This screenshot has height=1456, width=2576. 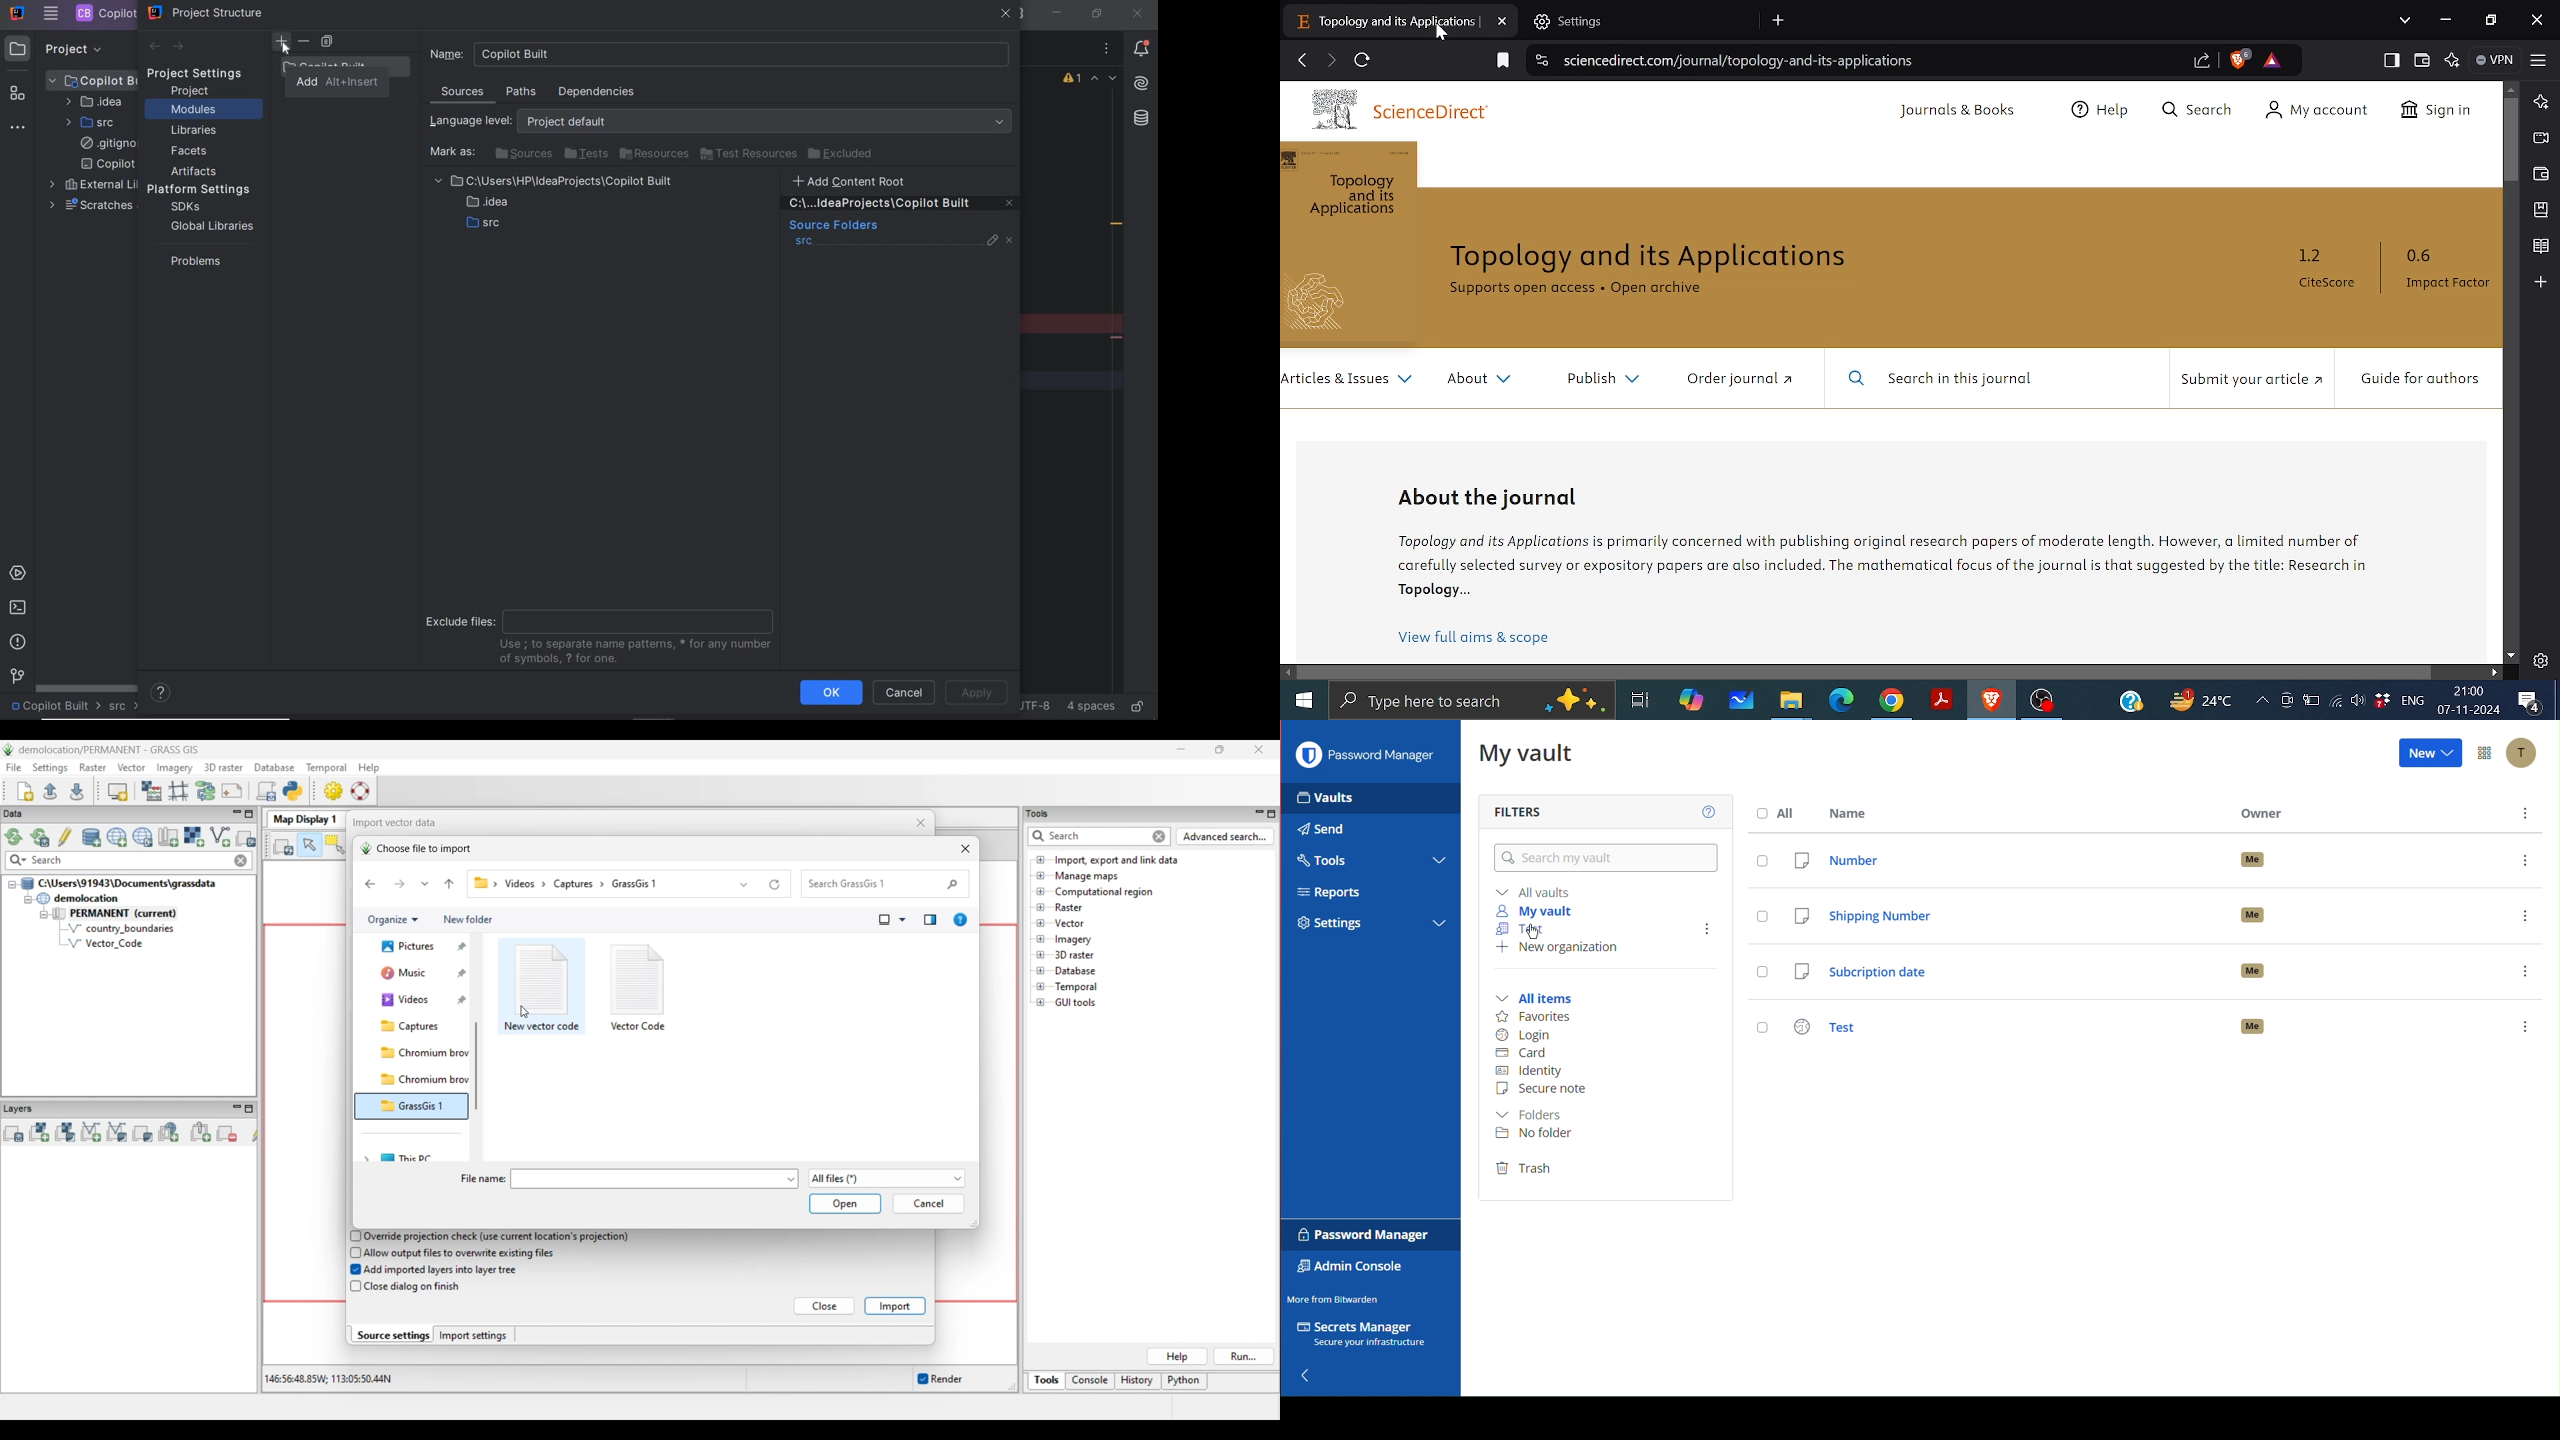 I want to click on Shipping Number, so click(x=2163, y=916).